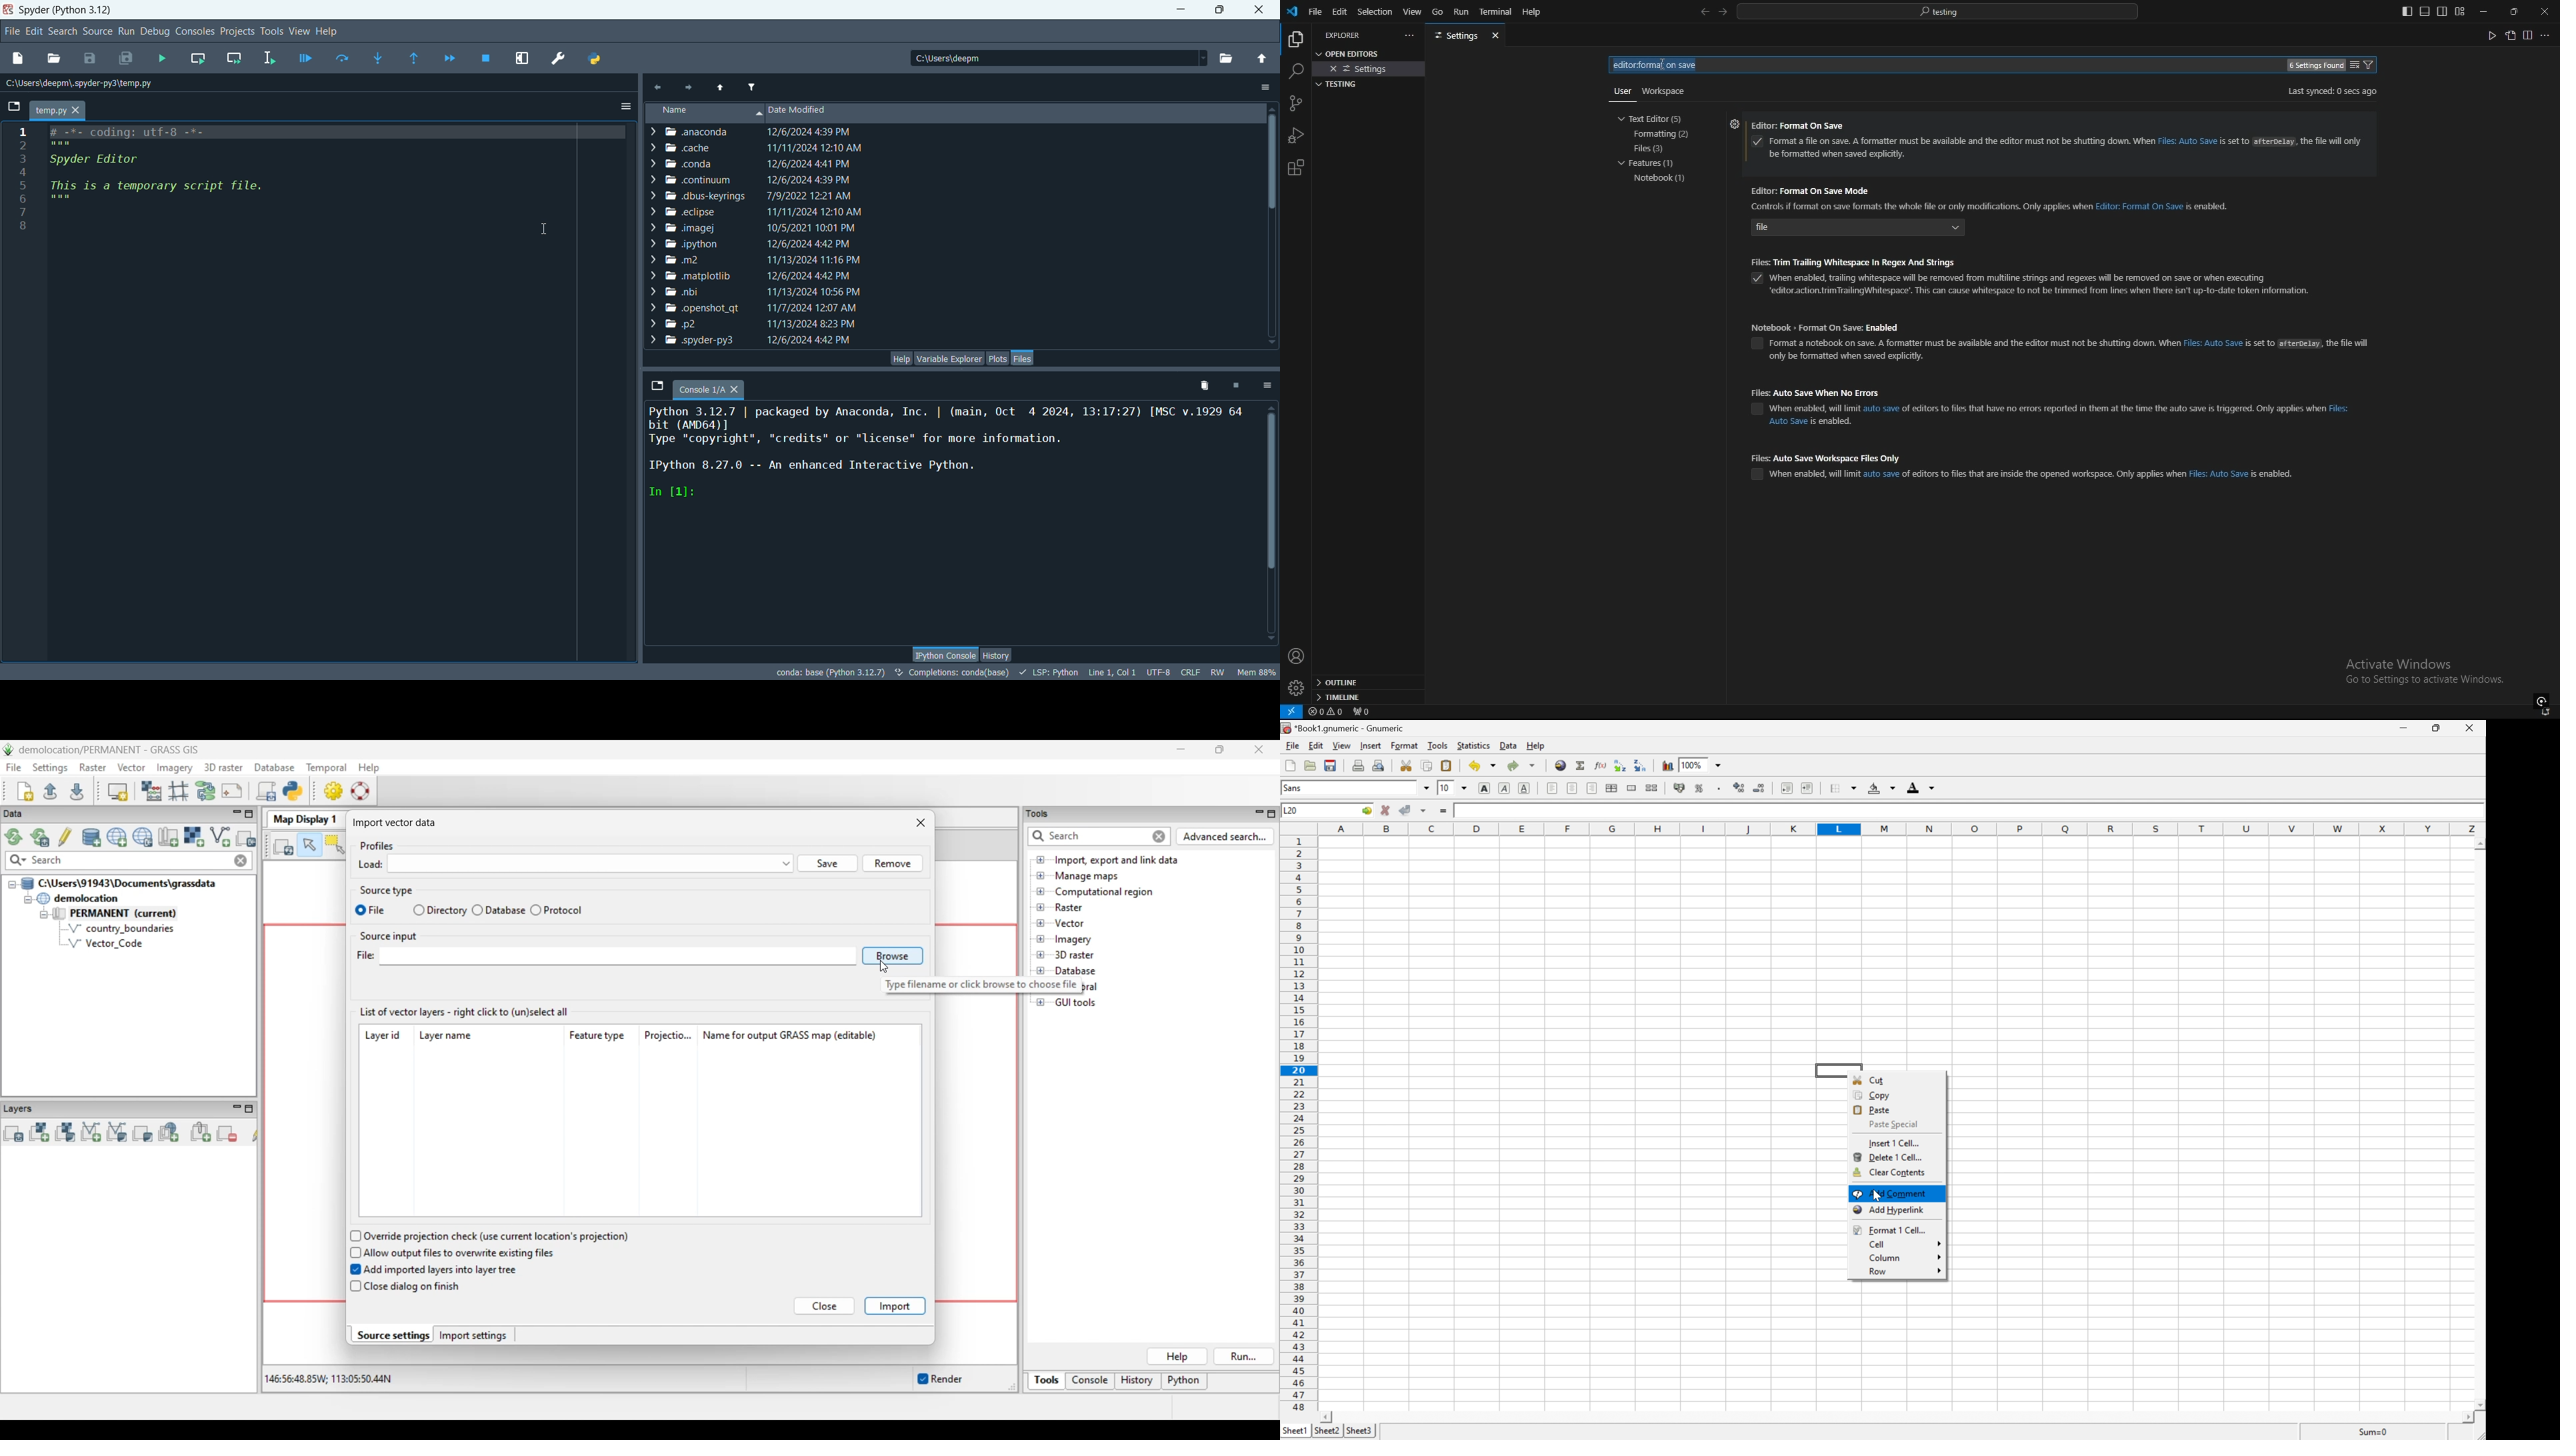  What do you see at coordinates (1291, 12) in the screenshot?
I see `vscode` at bounding box center [1291, 12].